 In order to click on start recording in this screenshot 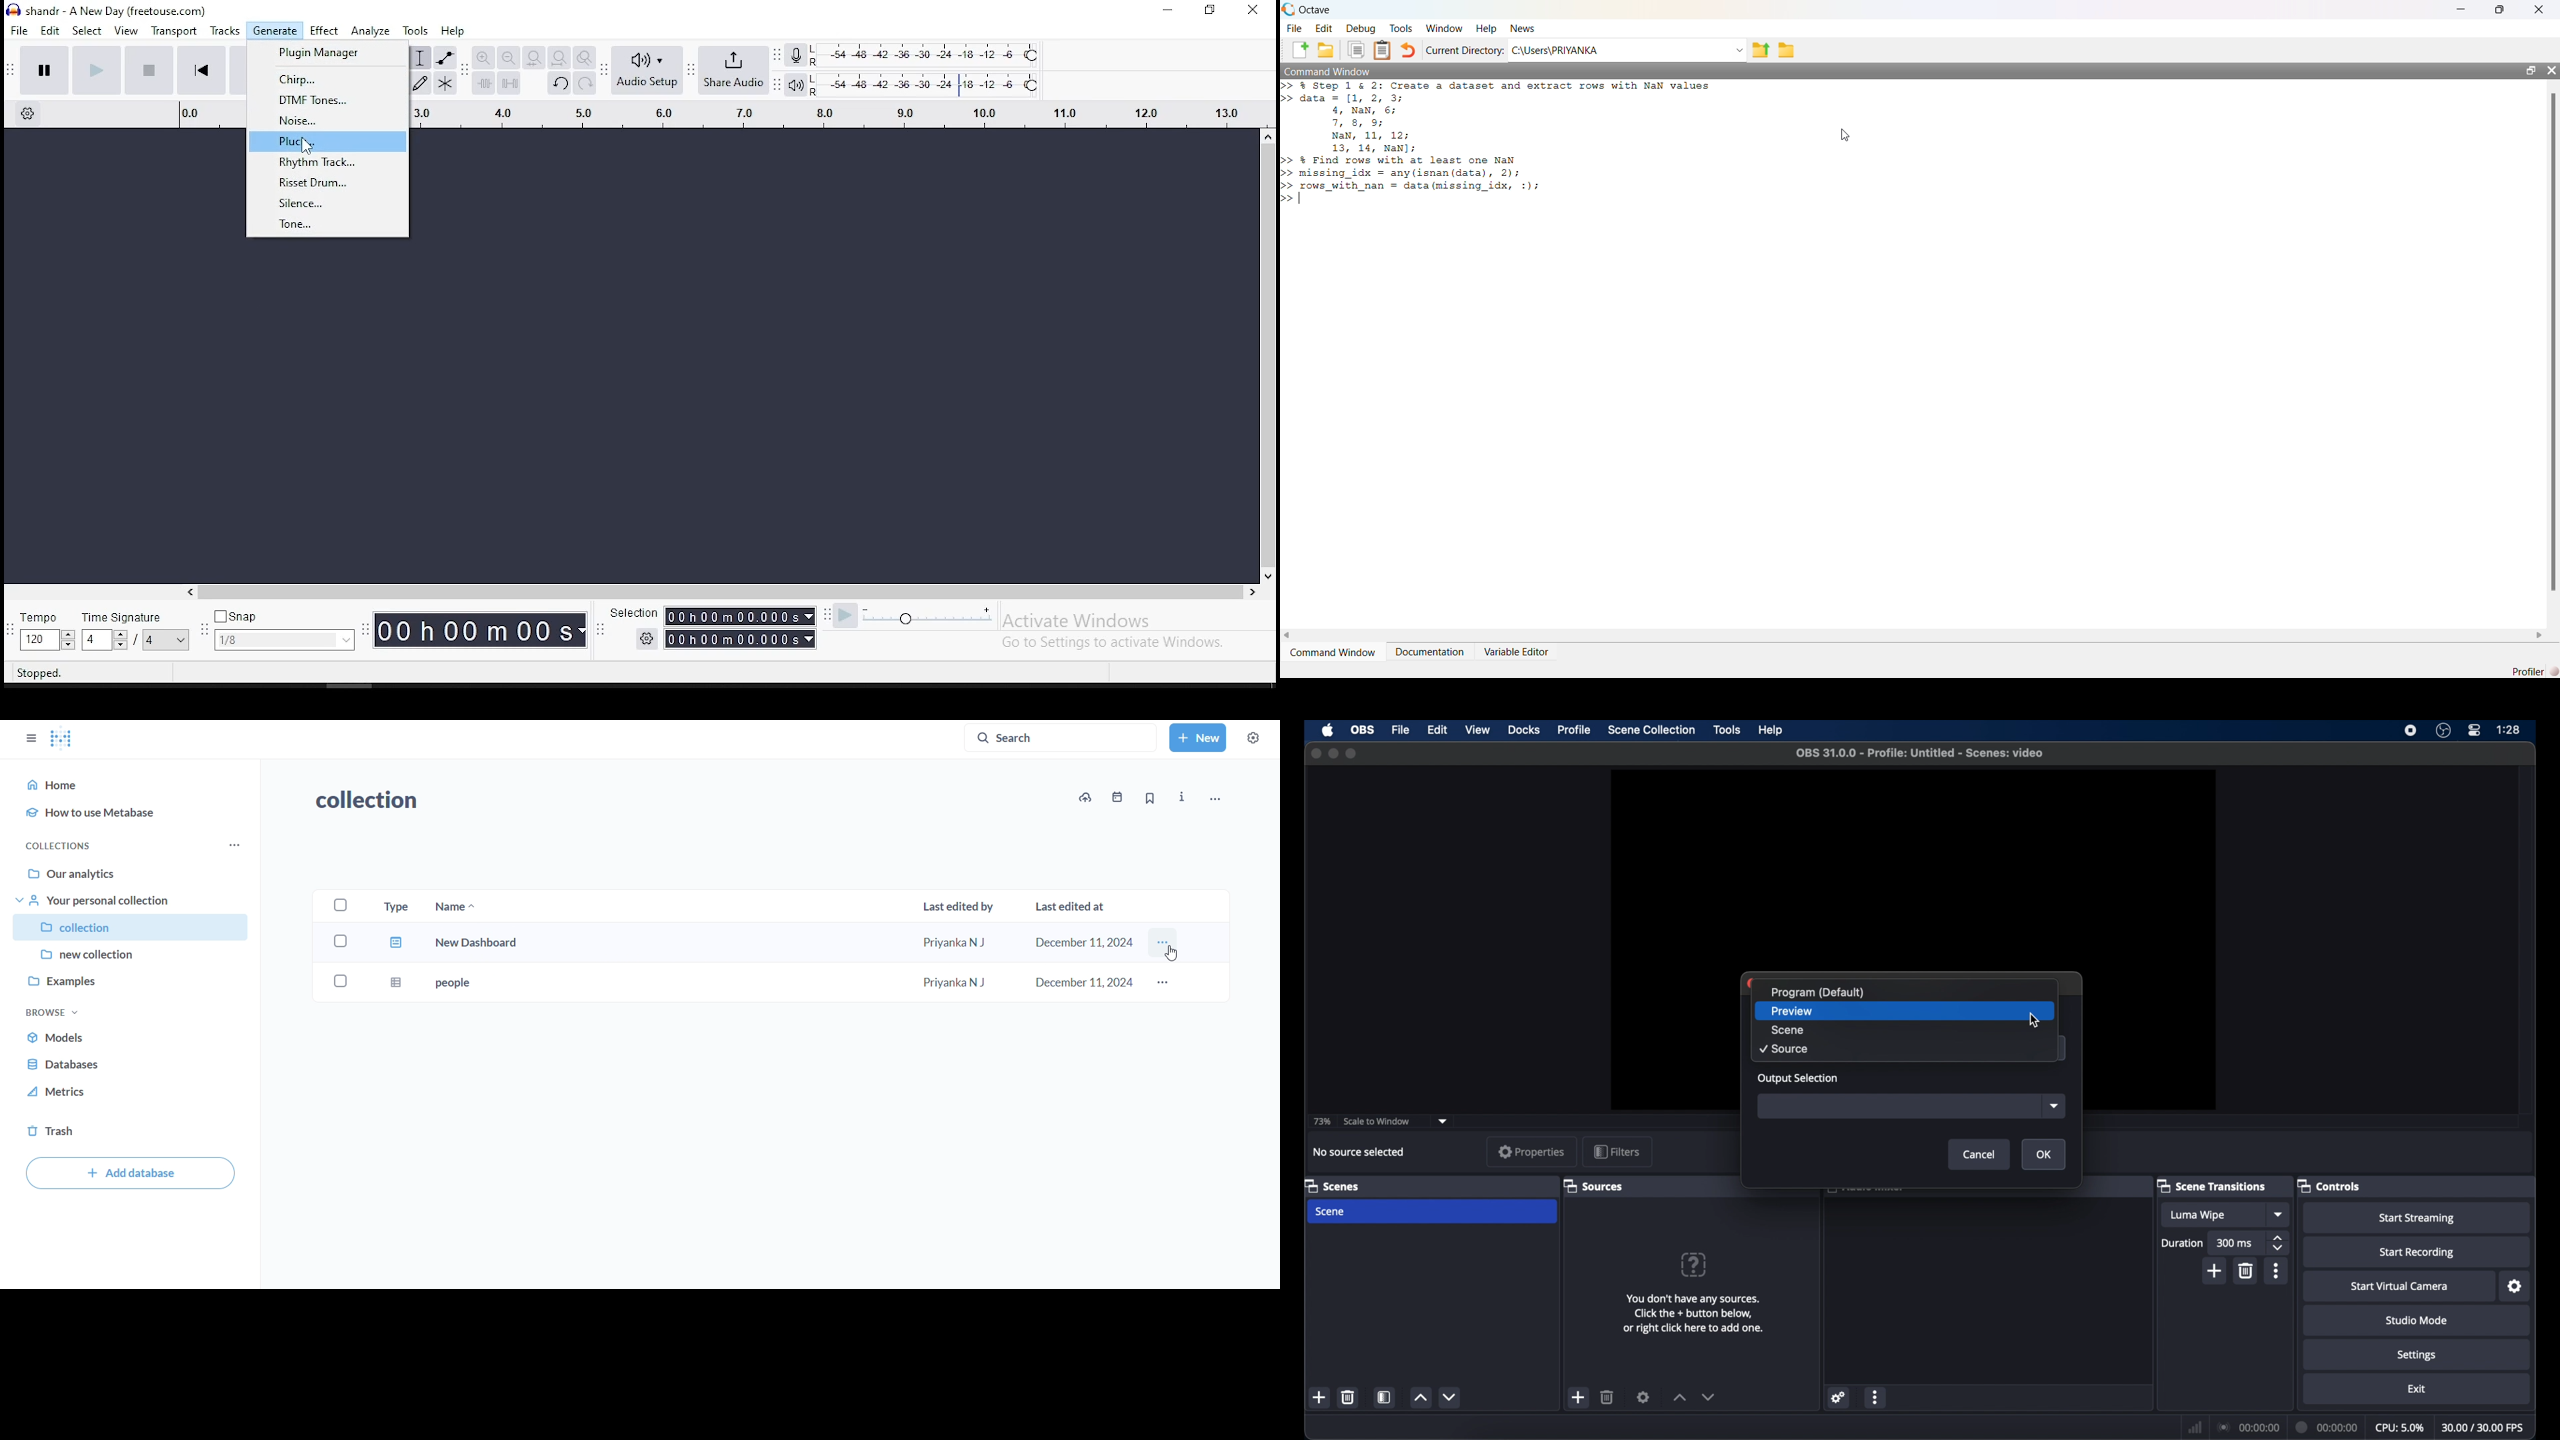, I will do `click(2417, 1251)`.